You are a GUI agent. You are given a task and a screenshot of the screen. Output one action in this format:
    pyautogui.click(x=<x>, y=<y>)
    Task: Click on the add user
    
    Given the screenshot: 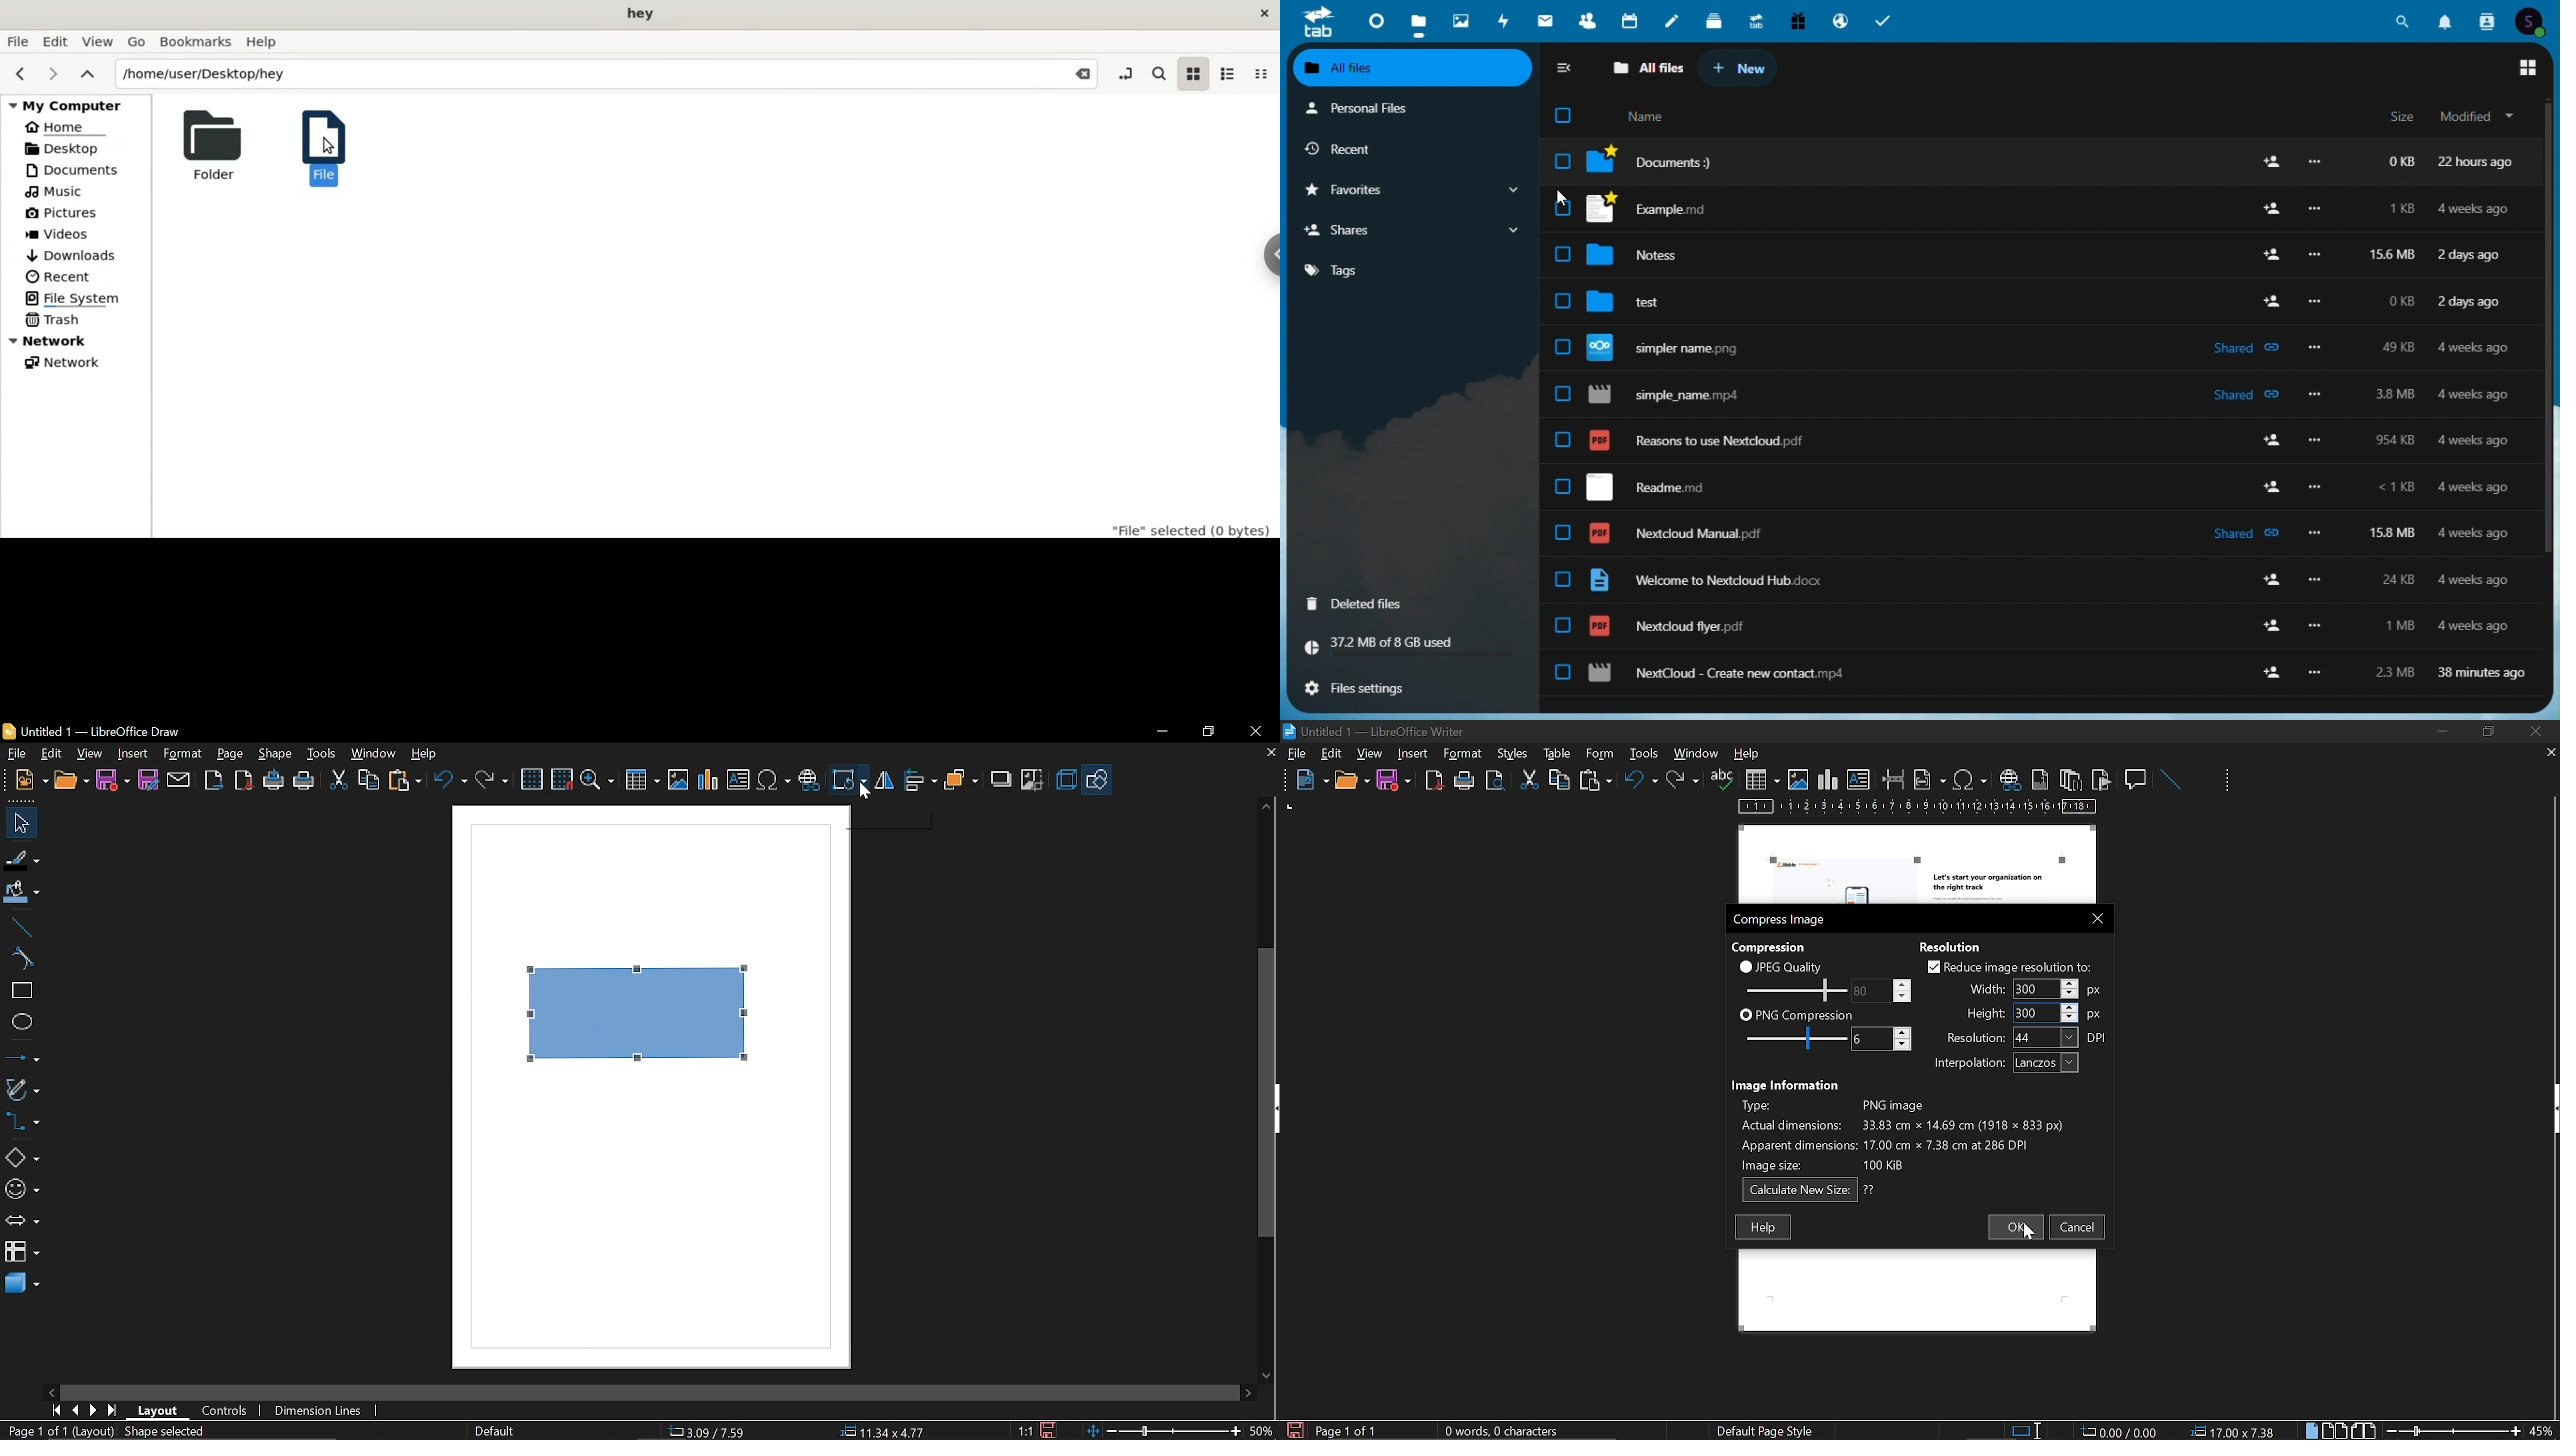 What is the action you would take?
    pyautogui.click(x=2273, y=300)
    